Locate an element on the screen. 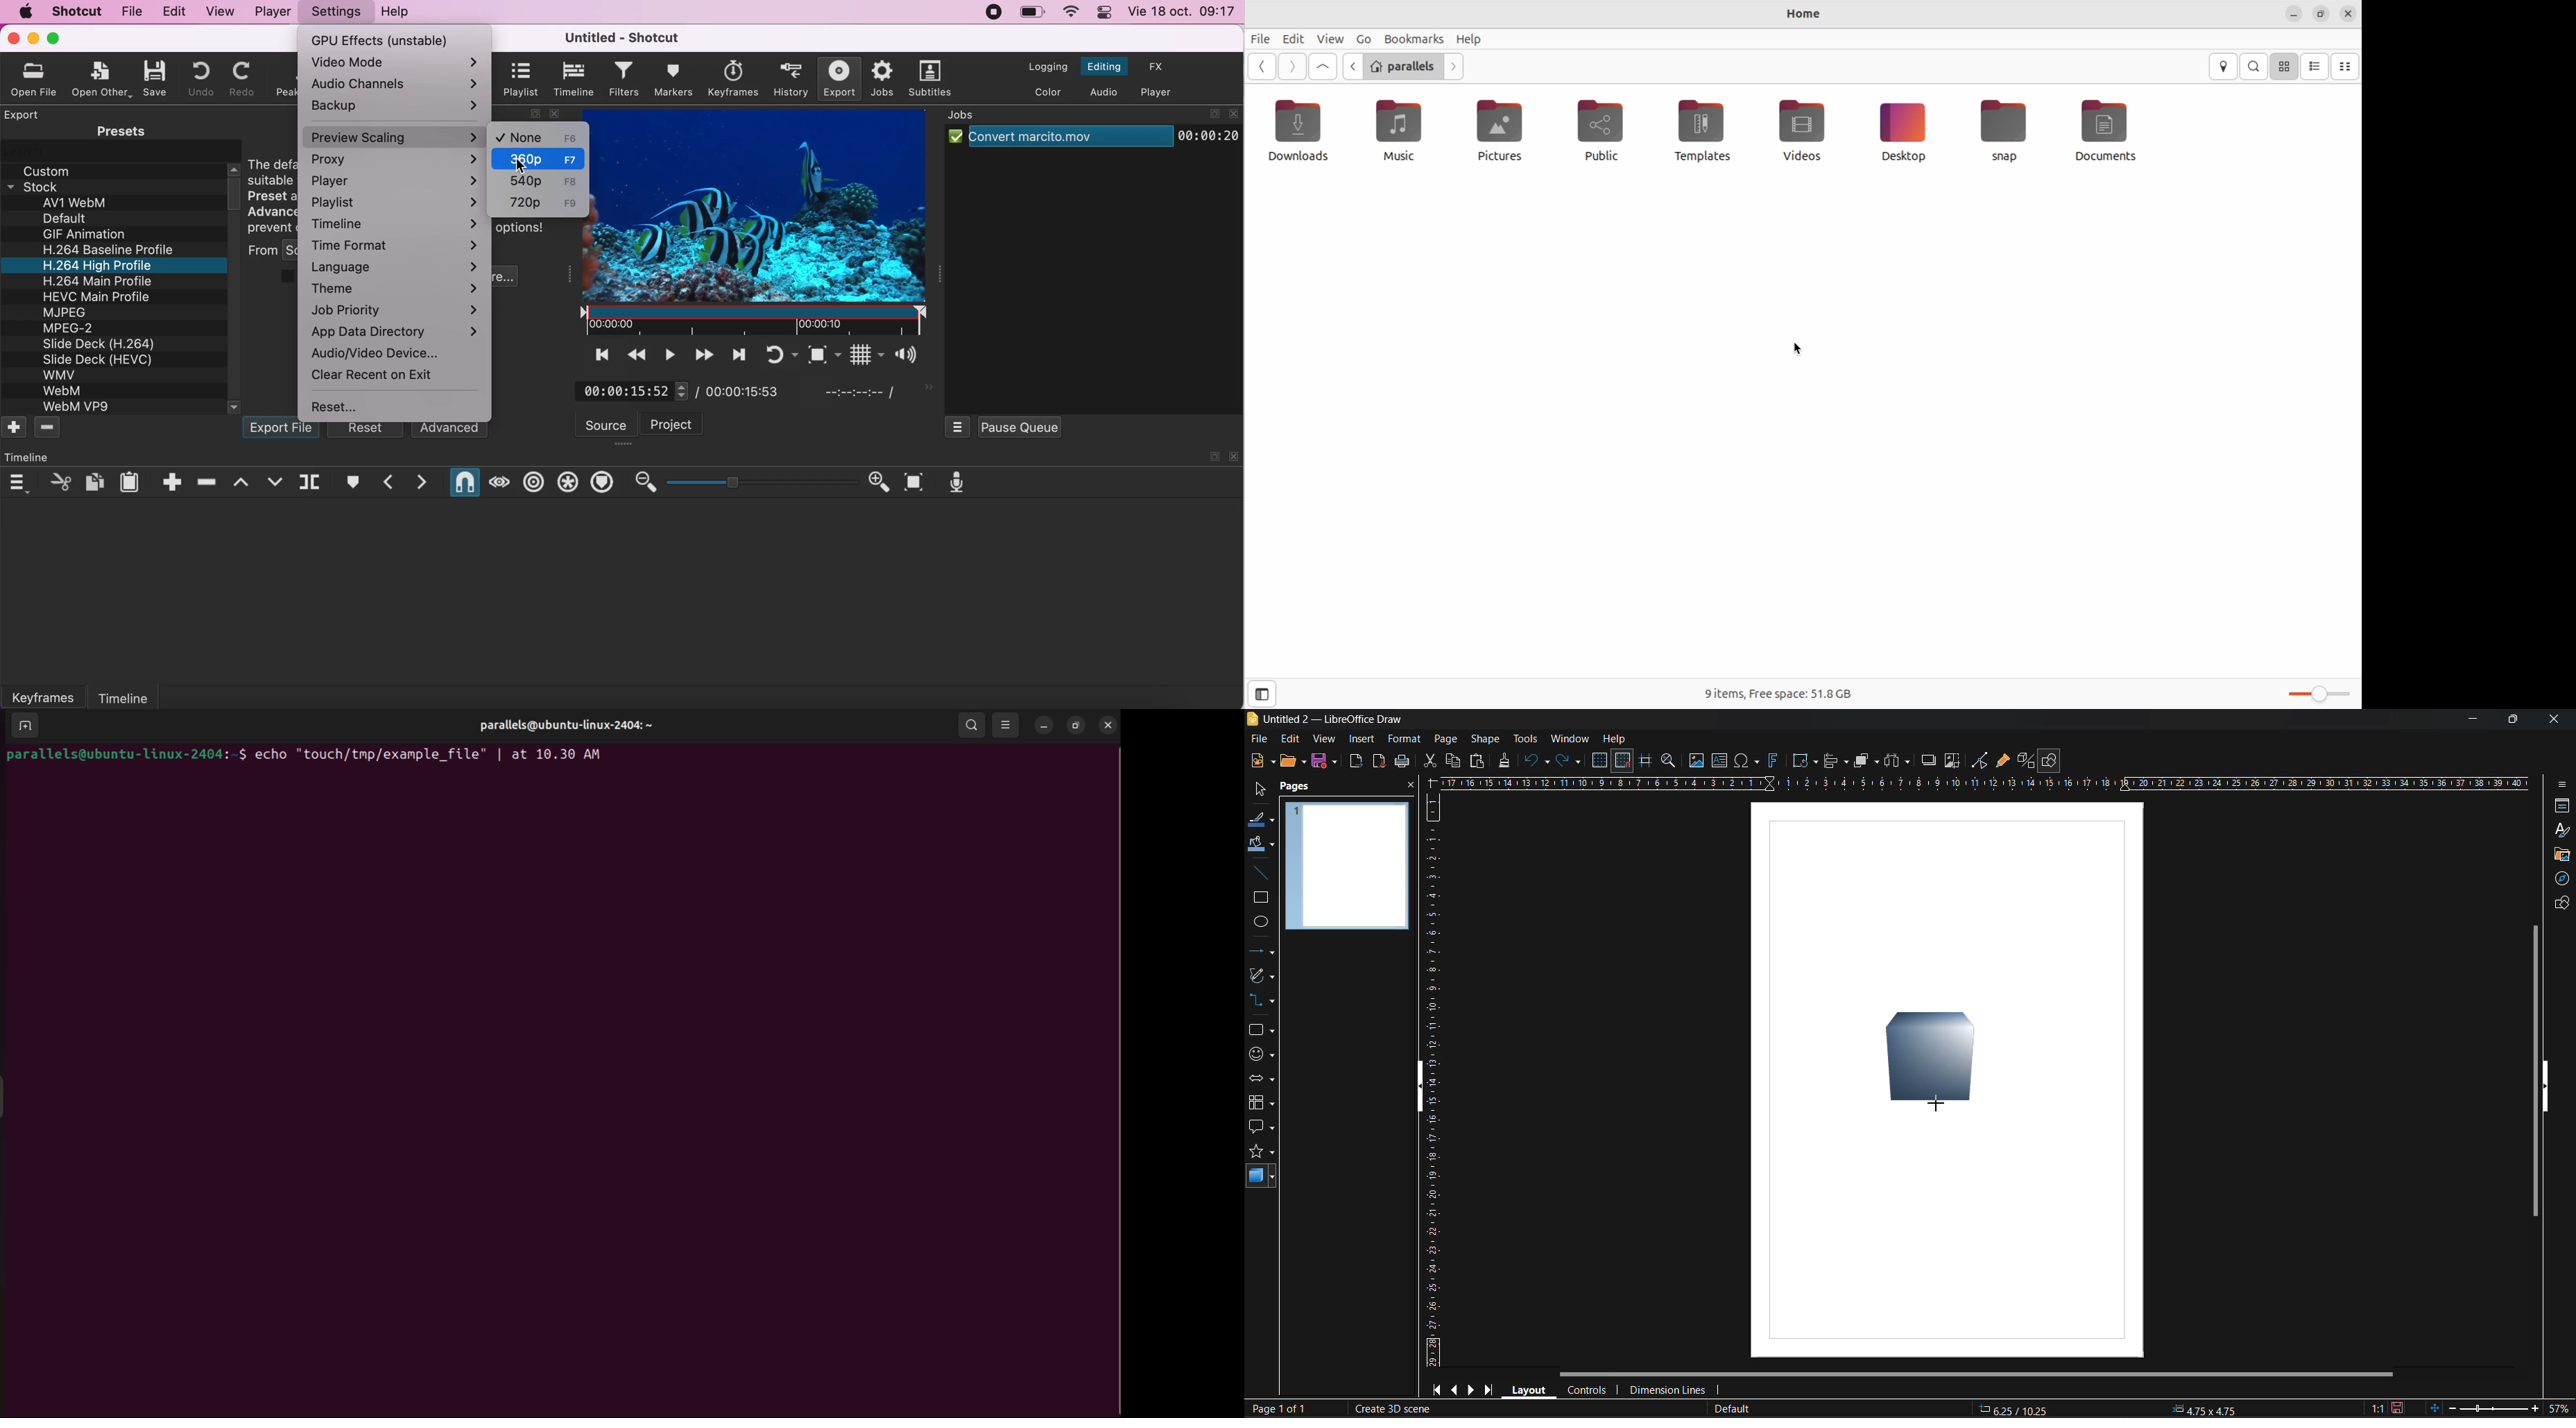 This screenshot has width=2576, height=1428. helplines is located at coordinates (1646, 762).